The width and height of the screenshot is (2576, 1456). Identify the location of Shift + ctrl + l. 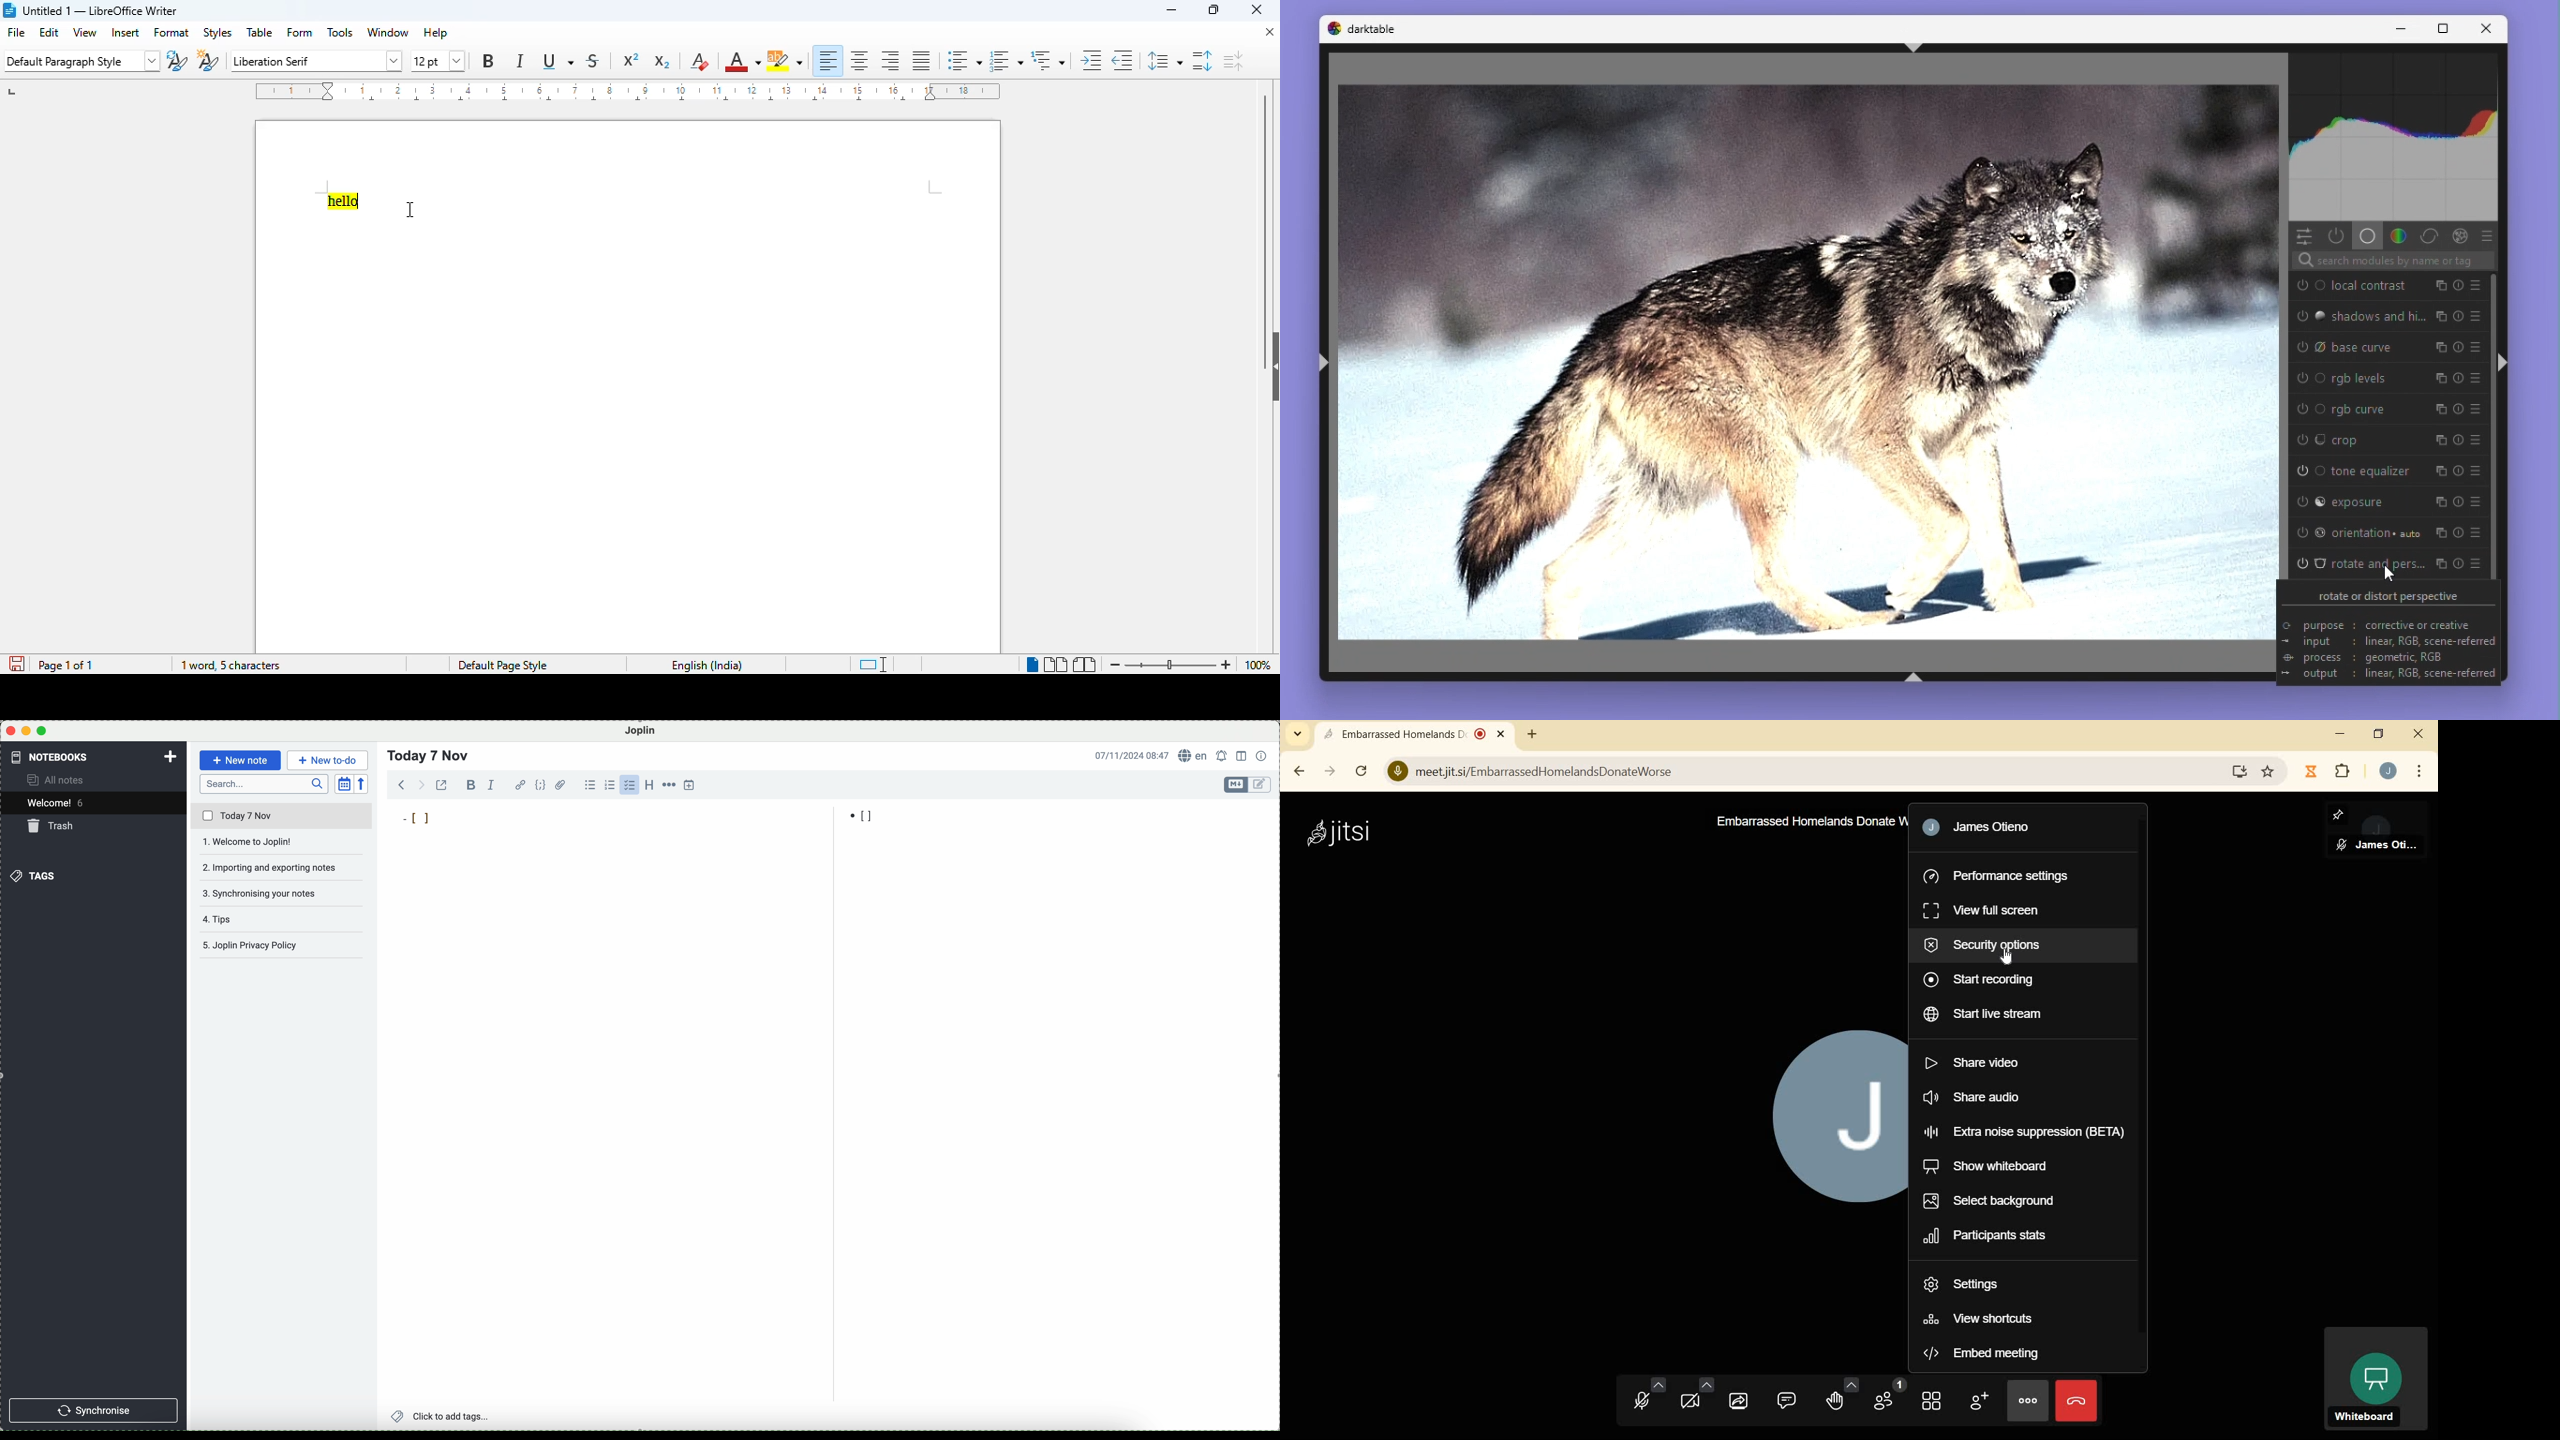
(1319, 364).